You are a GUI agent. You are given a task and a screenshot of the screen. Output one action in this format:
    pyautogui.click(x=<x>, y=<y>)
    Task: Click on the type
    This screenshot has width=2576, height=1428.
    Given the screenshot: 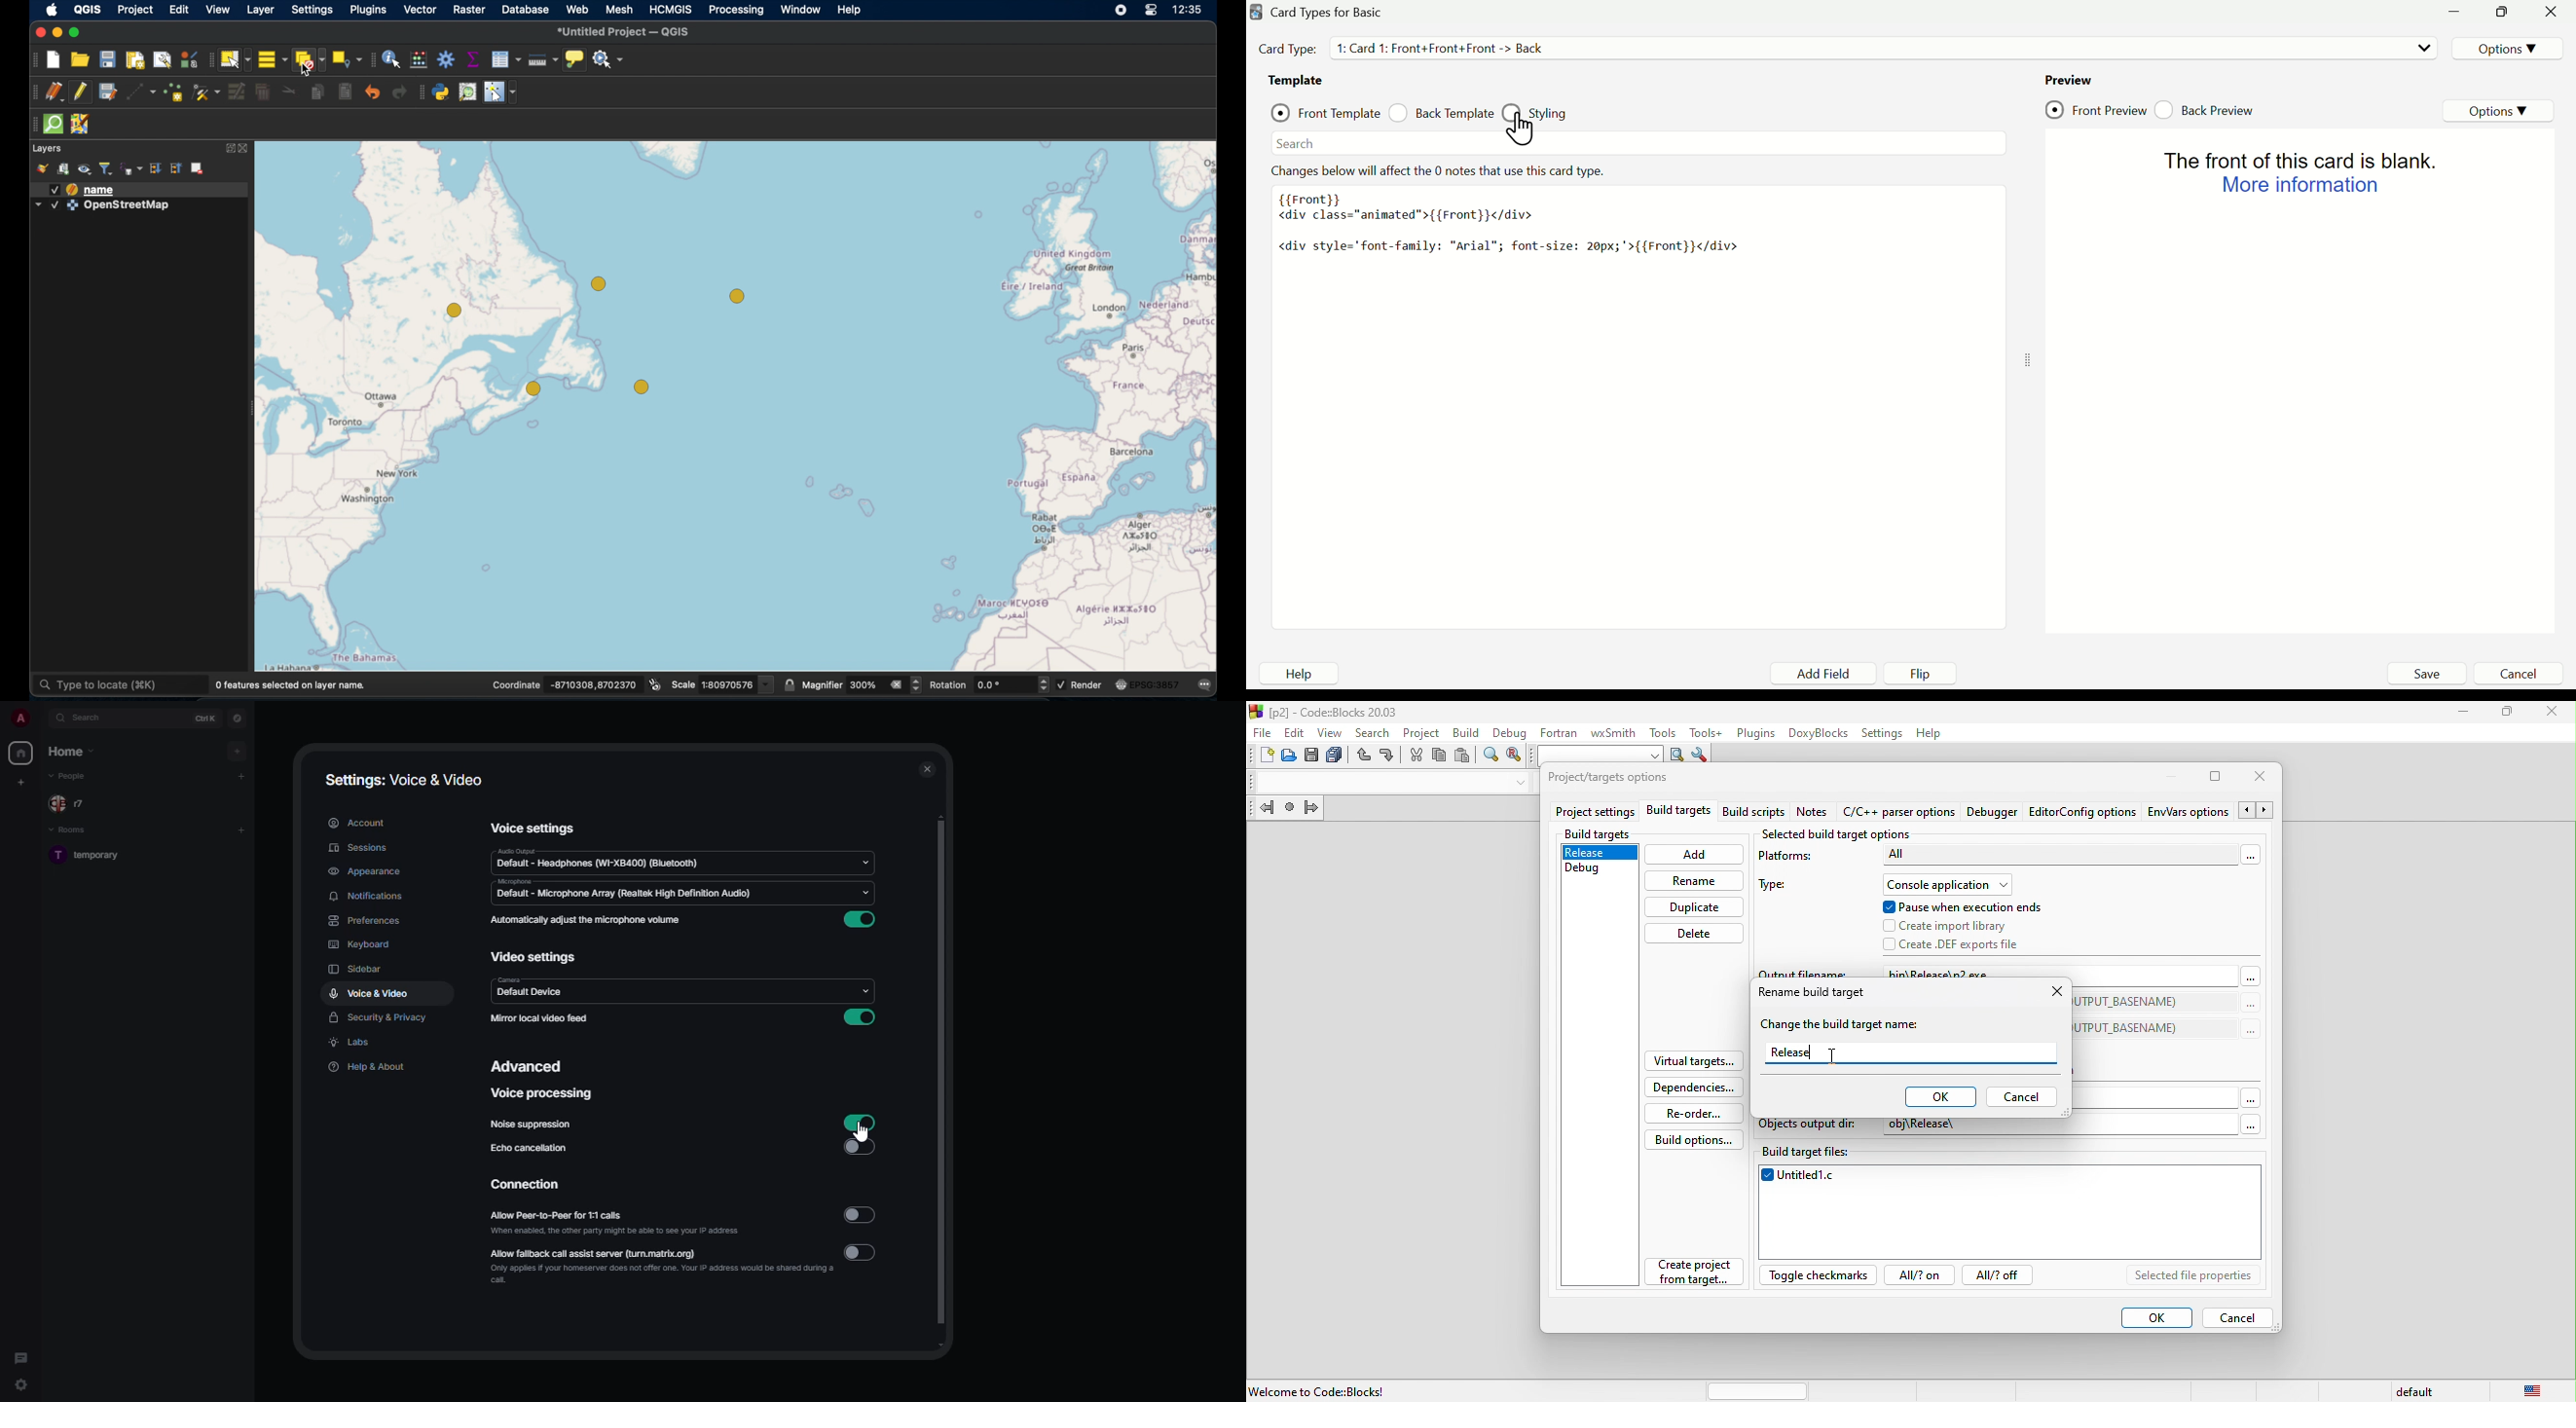 What is the action you would take?
    pyautogui.click(x=1781, y=887)
    